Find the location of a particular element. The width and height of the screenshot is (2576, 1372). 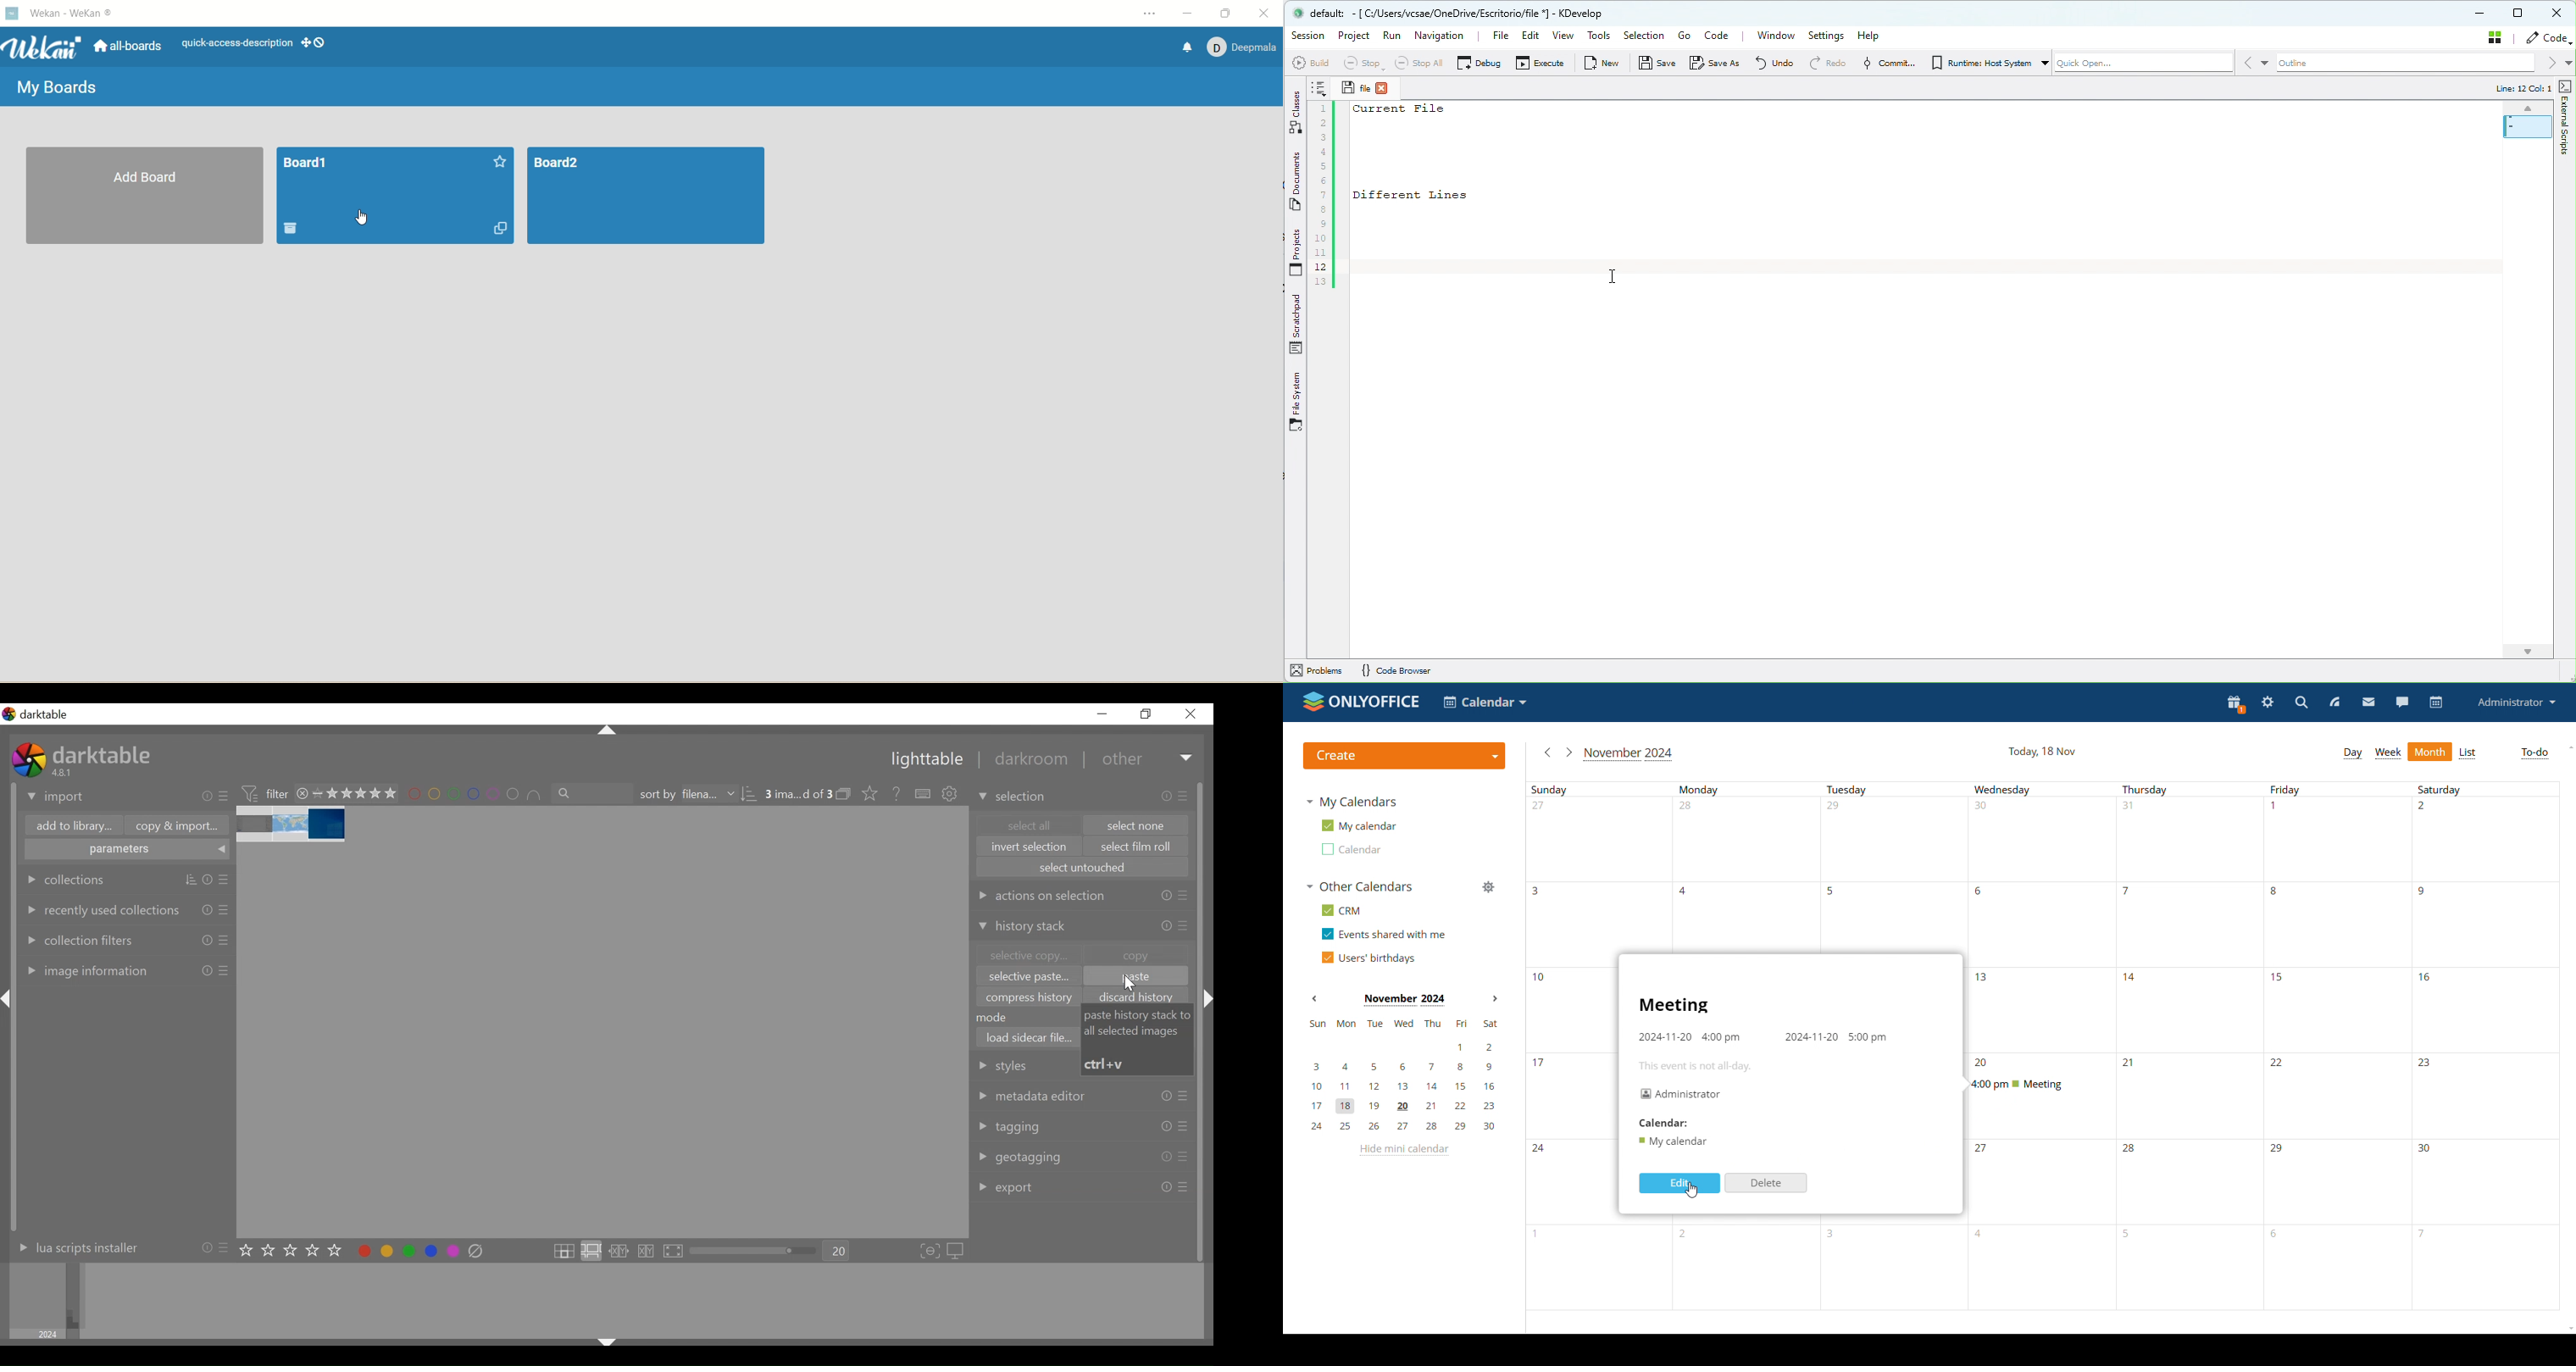

click to enter full preview layout is located at coordinates (675, 1252).